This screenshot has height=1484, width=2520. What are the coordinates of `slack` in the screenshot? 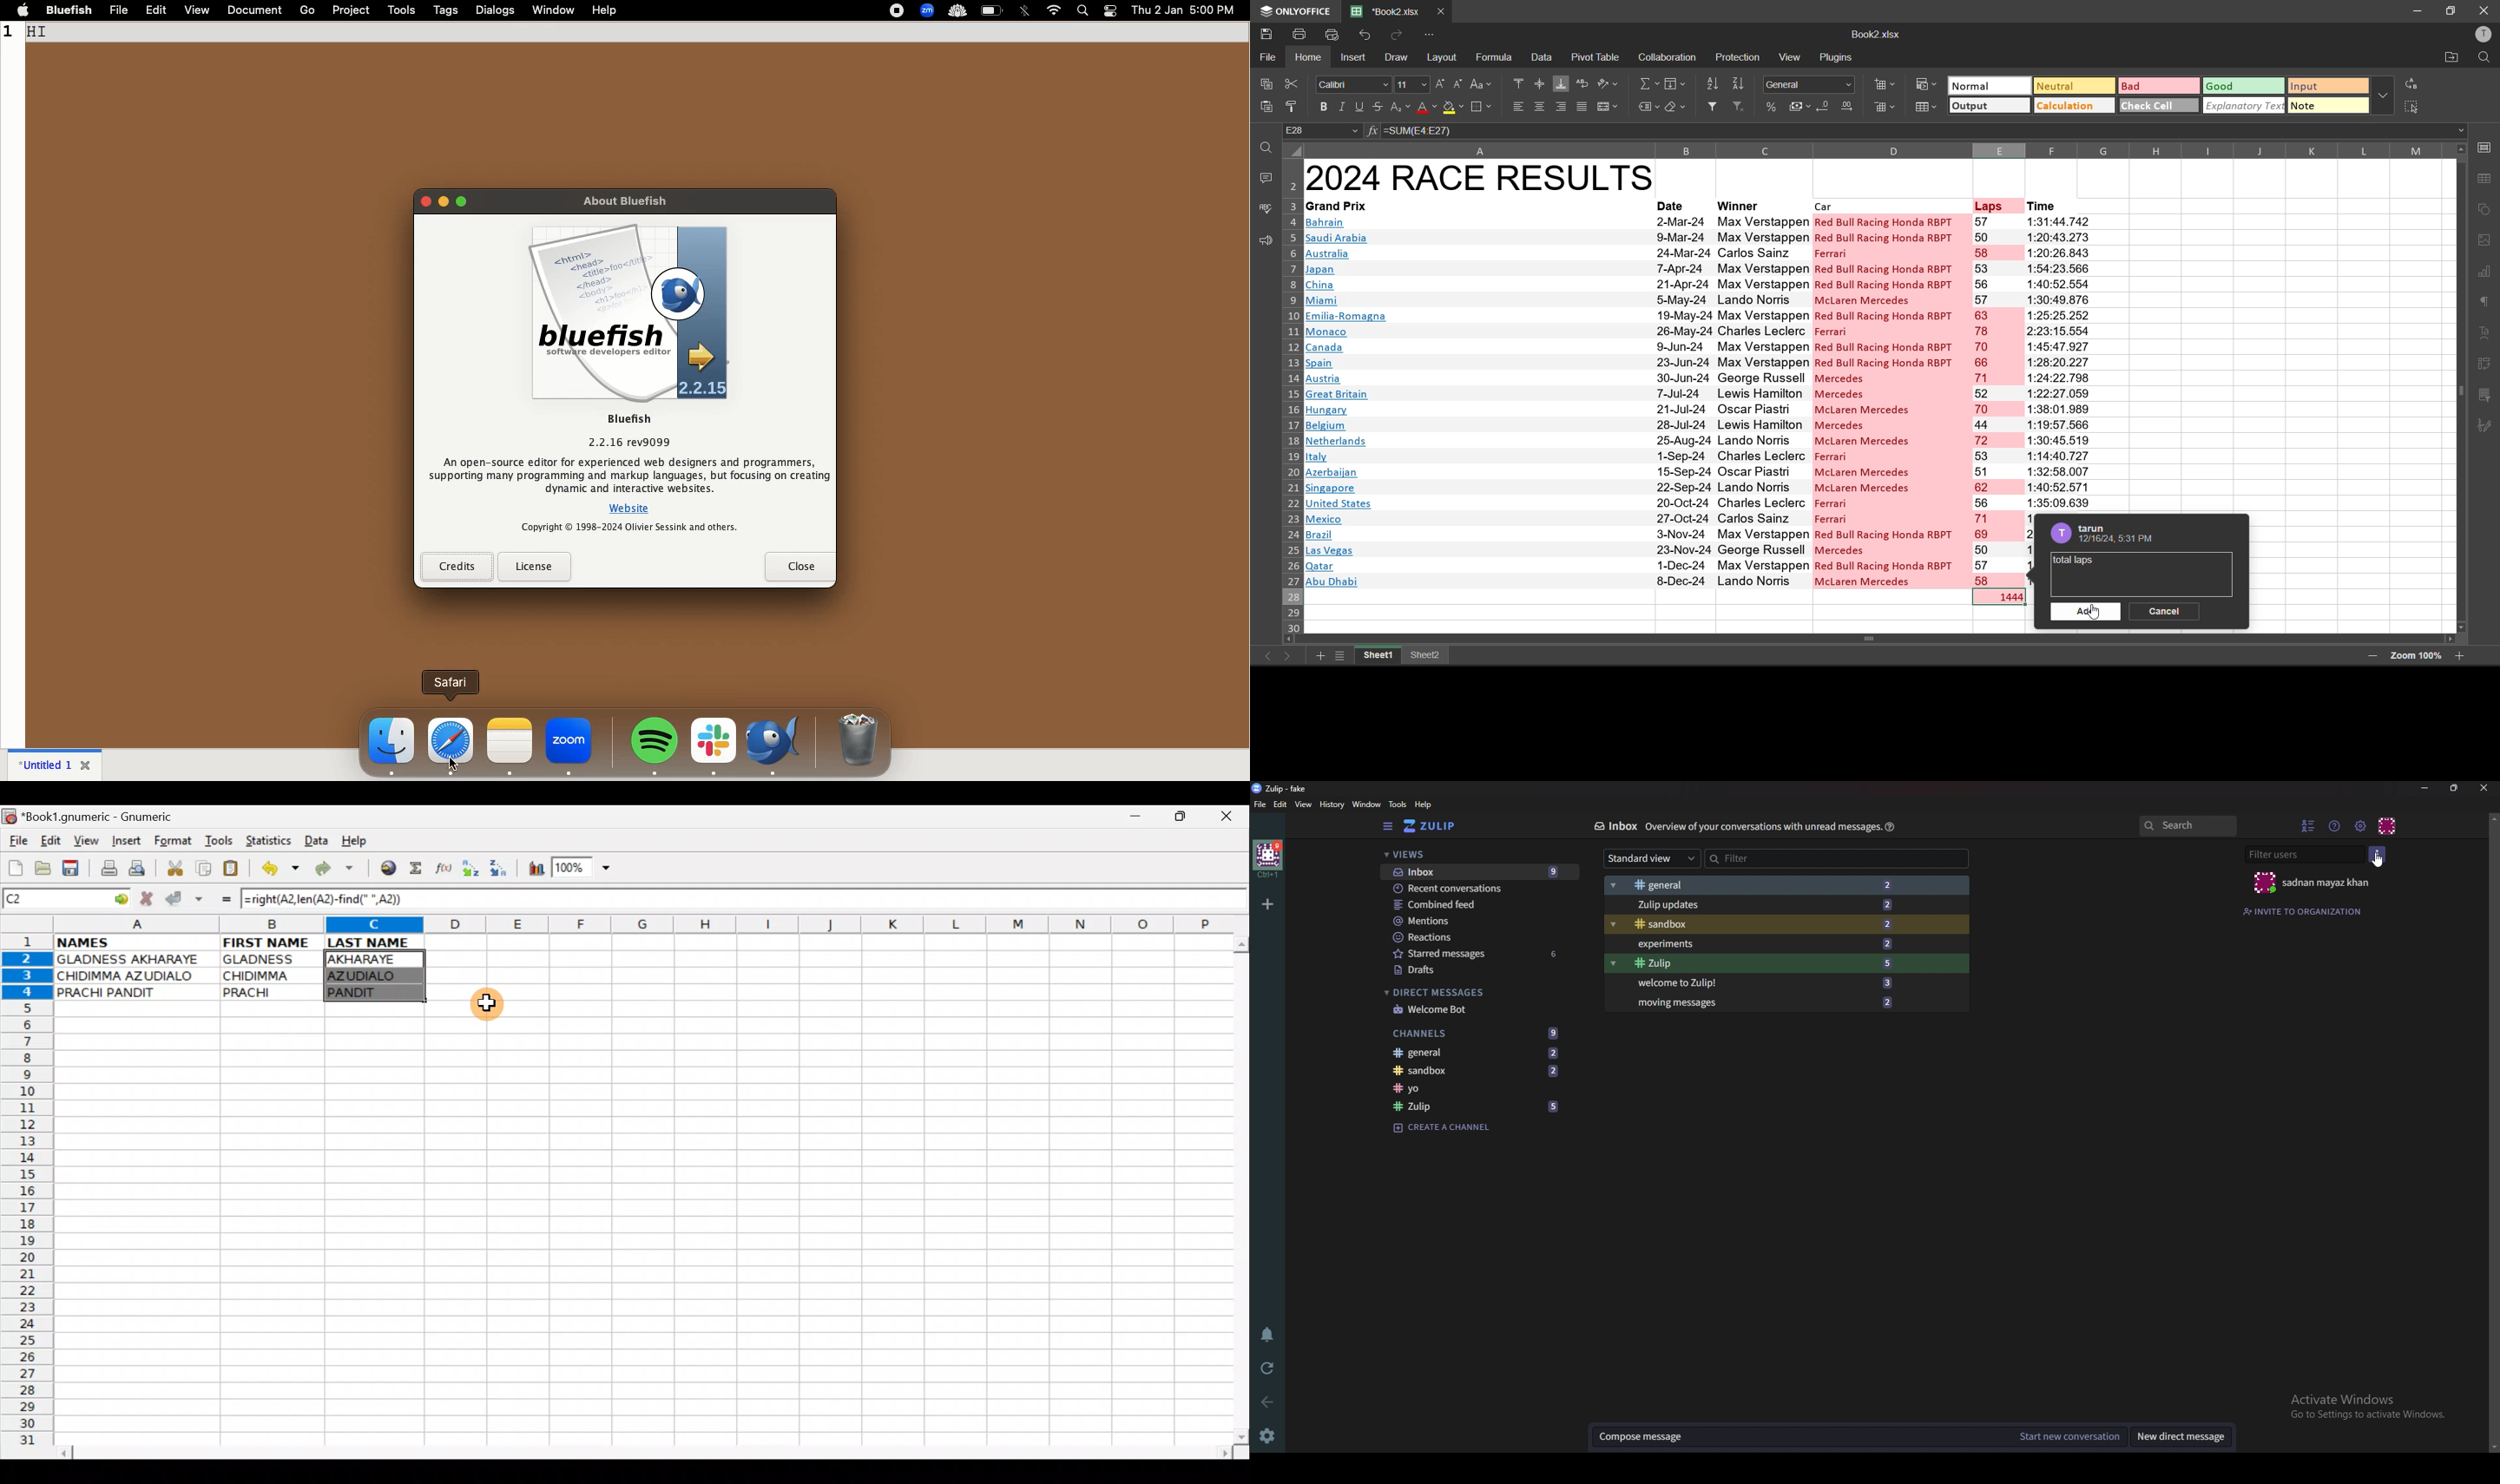 It's located at (714, 745).